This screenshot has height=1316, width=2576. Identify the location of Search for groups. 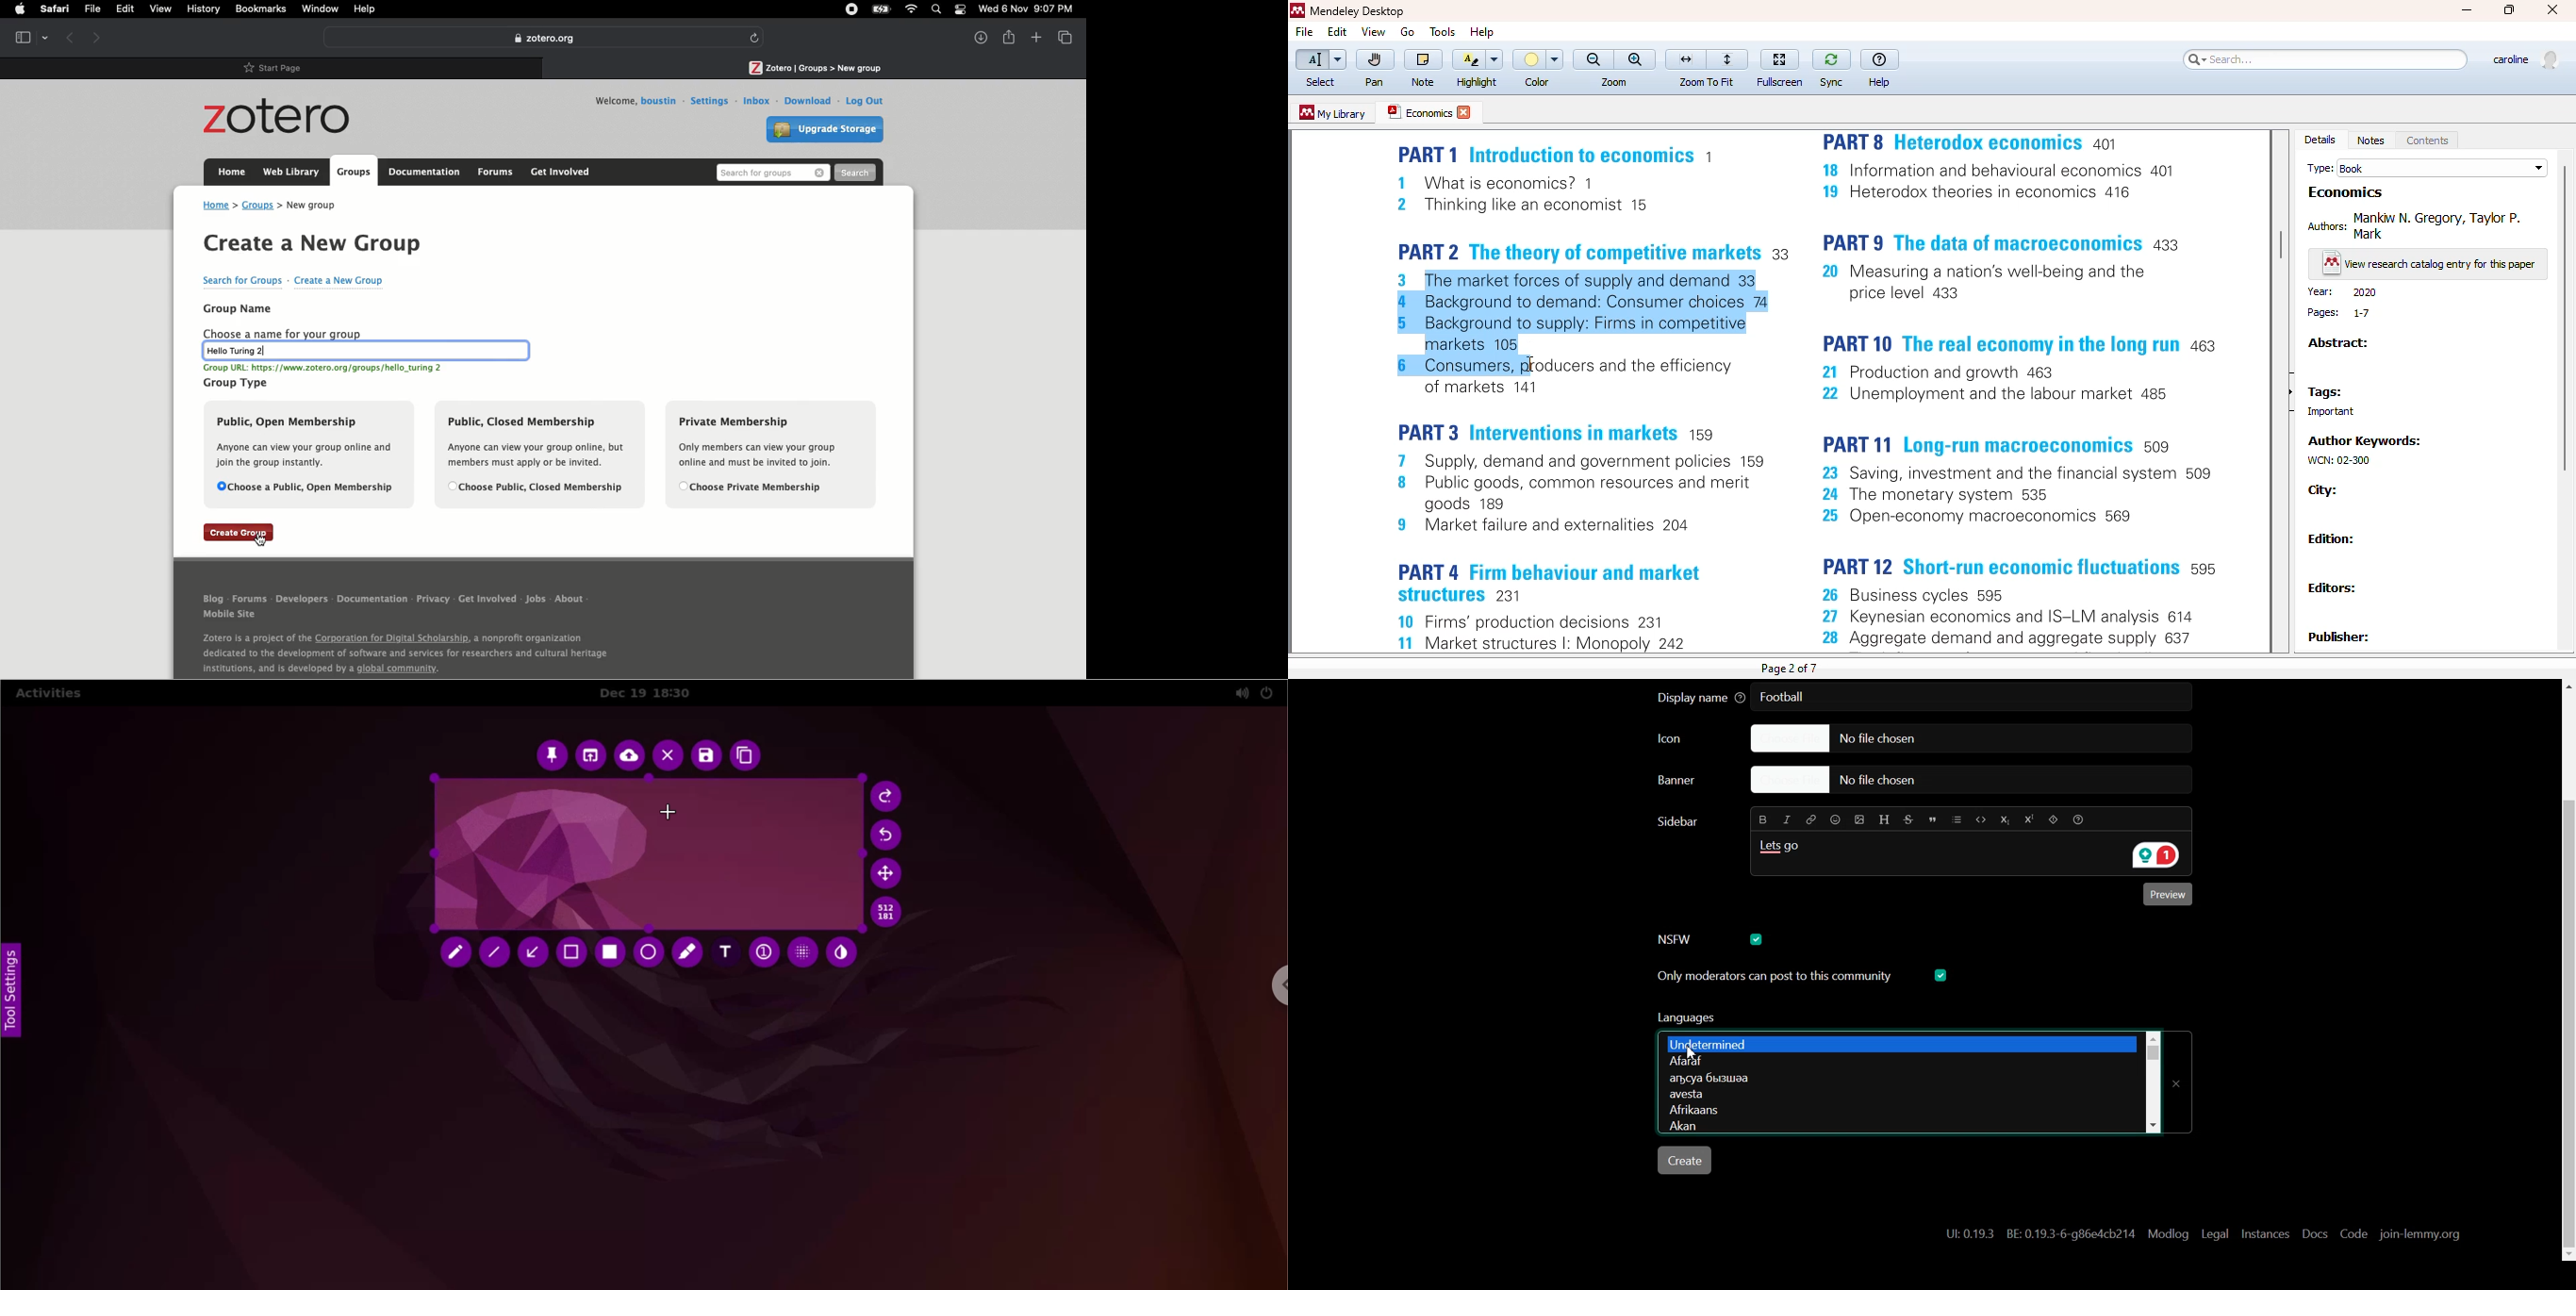
(241, 281).